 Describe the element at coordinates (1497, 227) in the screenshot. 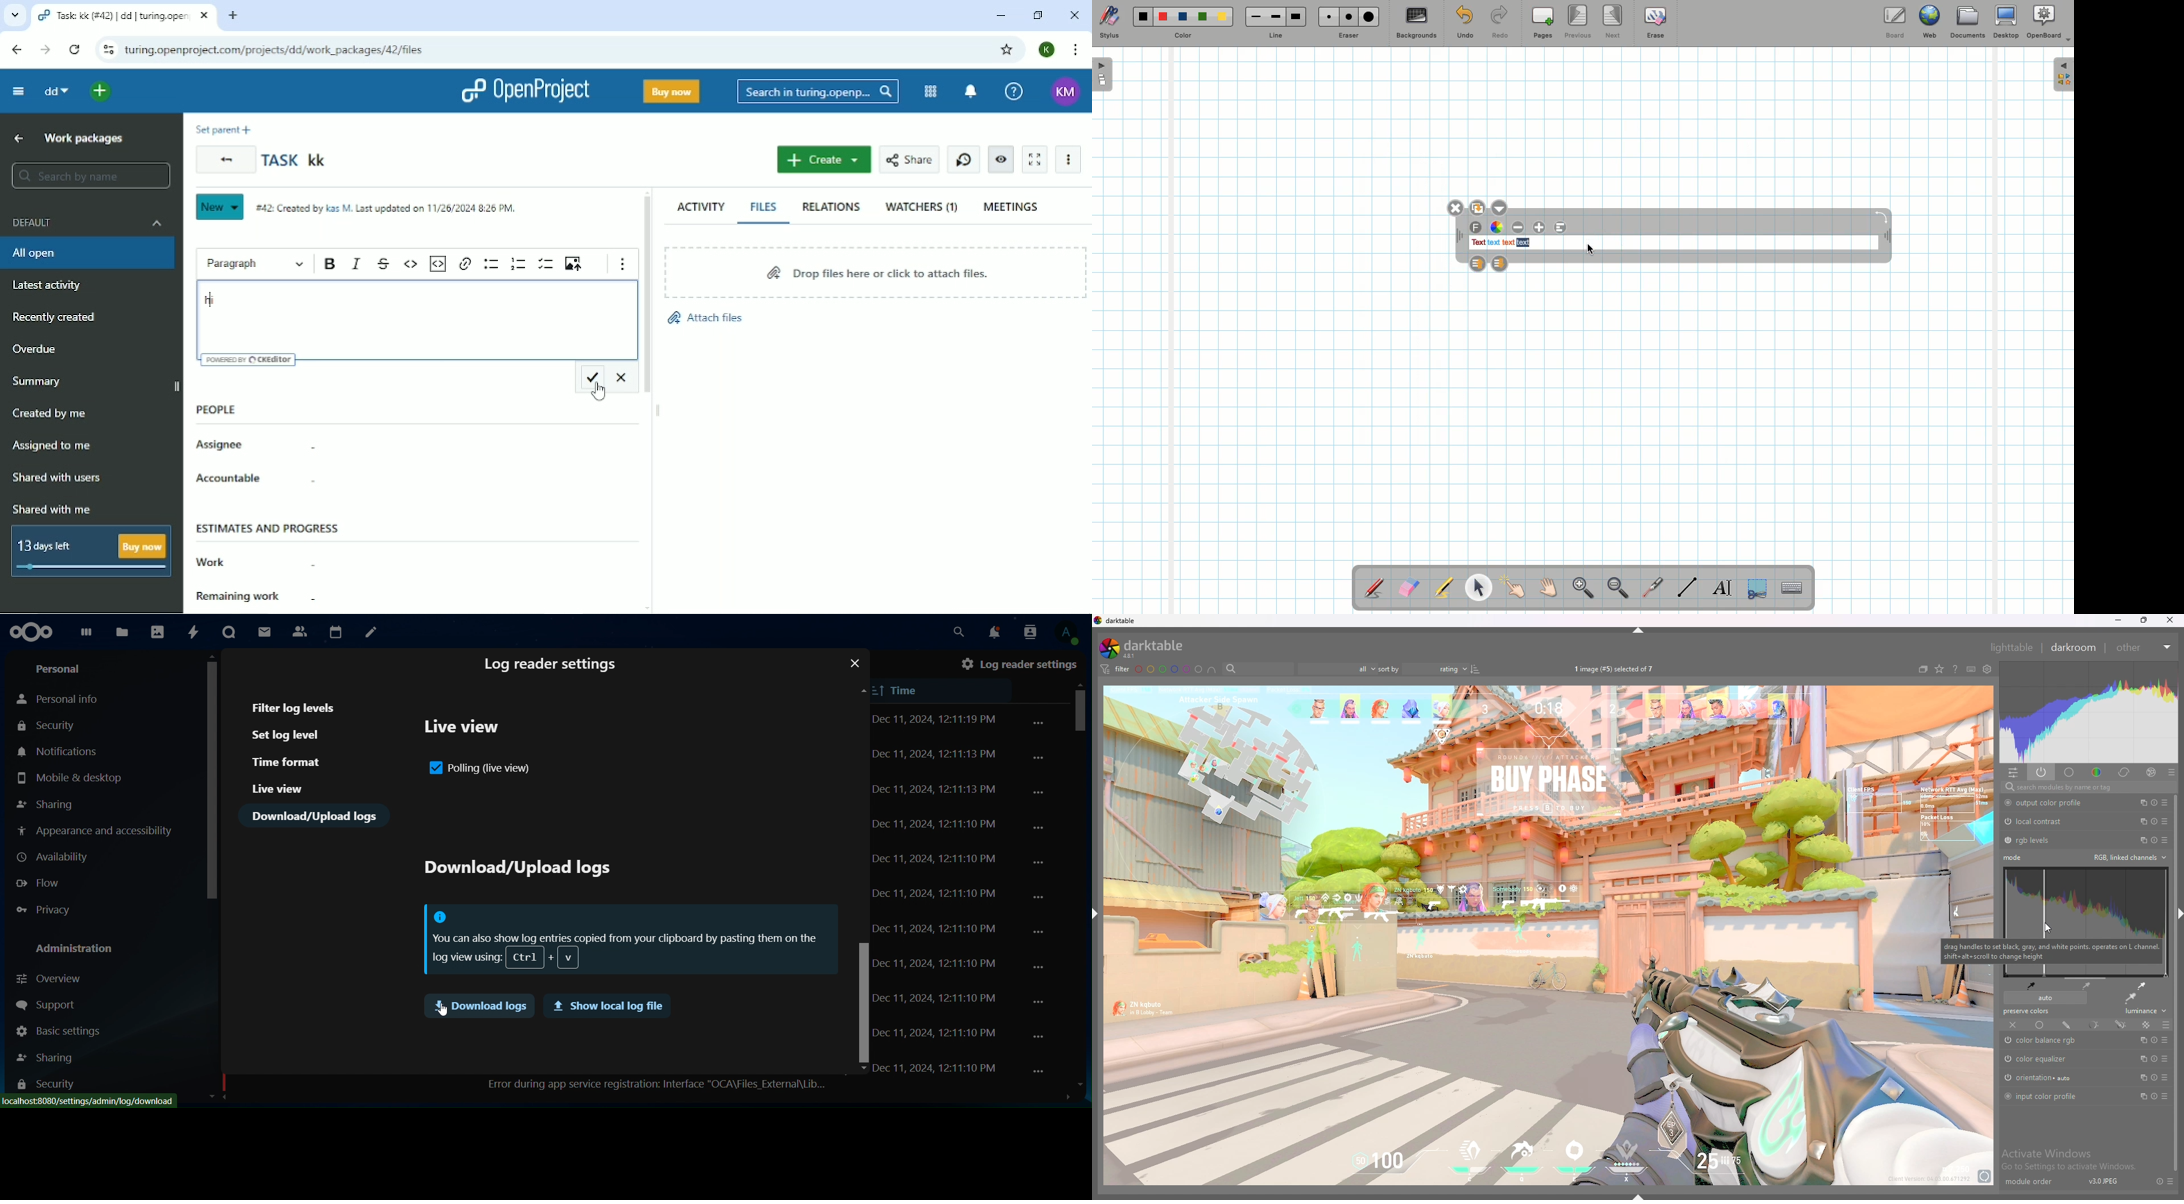

I see `Color wheel` at that location.